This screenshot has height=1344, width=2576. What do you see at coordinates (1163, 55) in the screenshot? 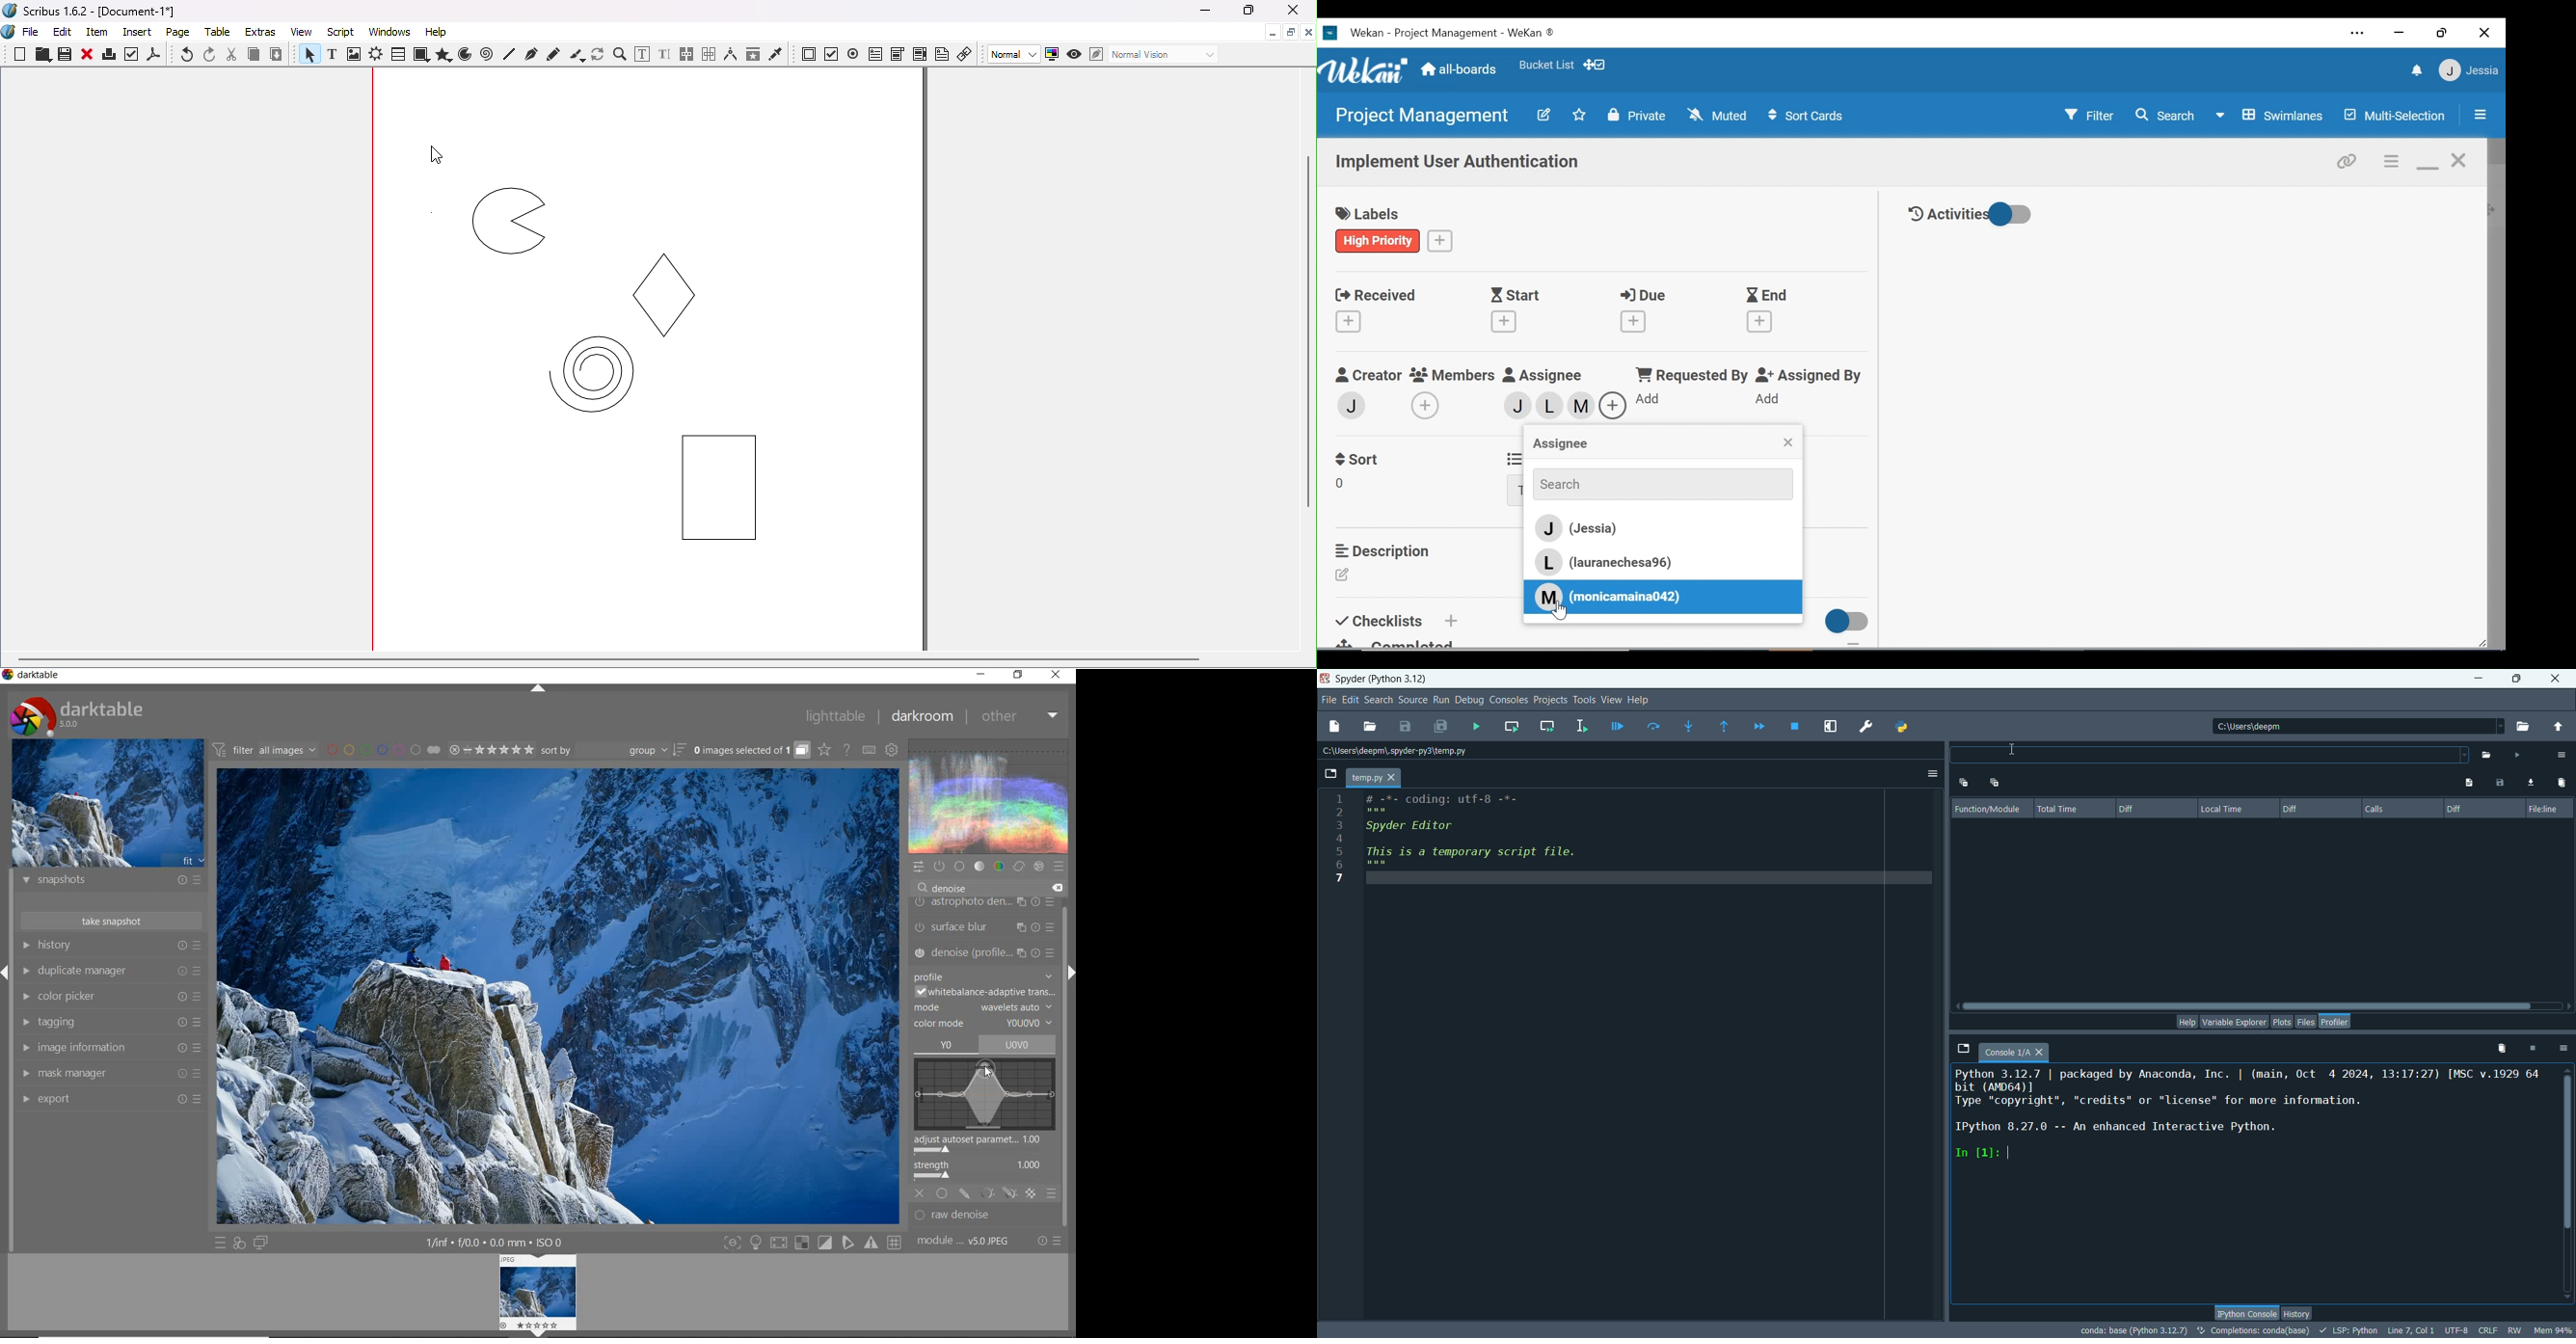
I see `Select the visual appearance of the display` at bounding box center [1163, 55].